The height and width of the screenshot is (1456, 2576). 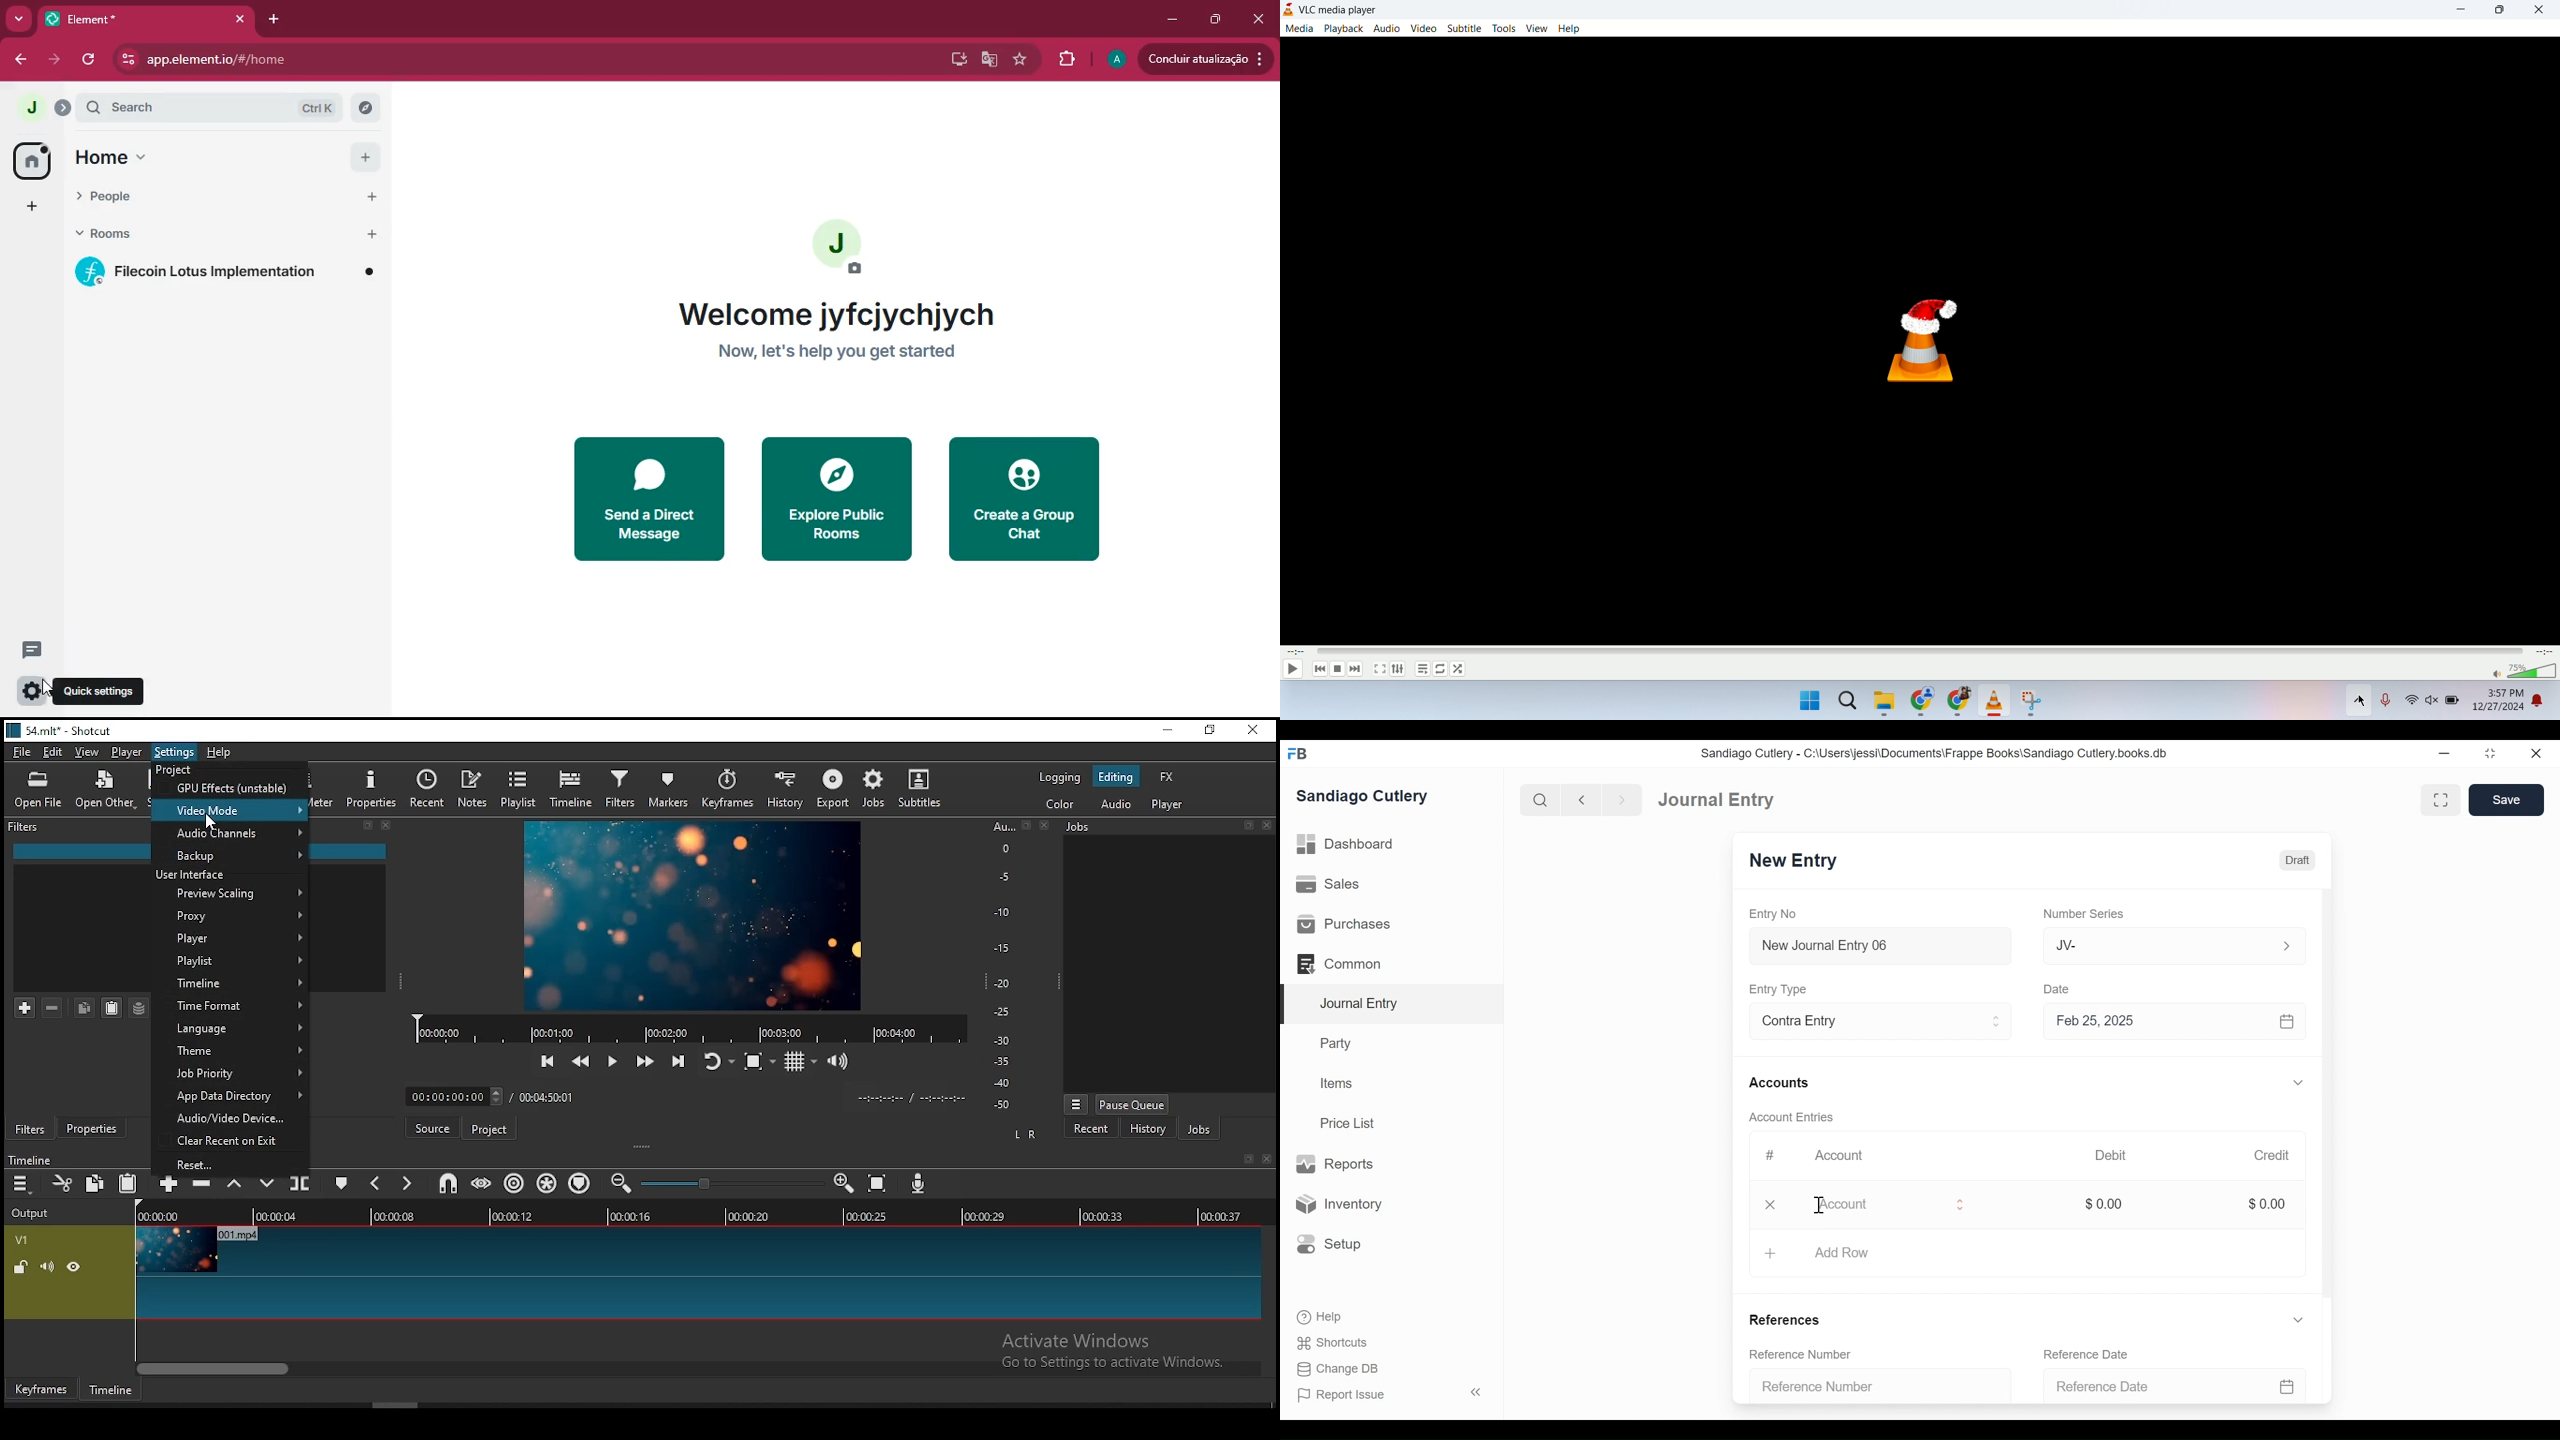 I want to click on add, so click(x=372, y=235).